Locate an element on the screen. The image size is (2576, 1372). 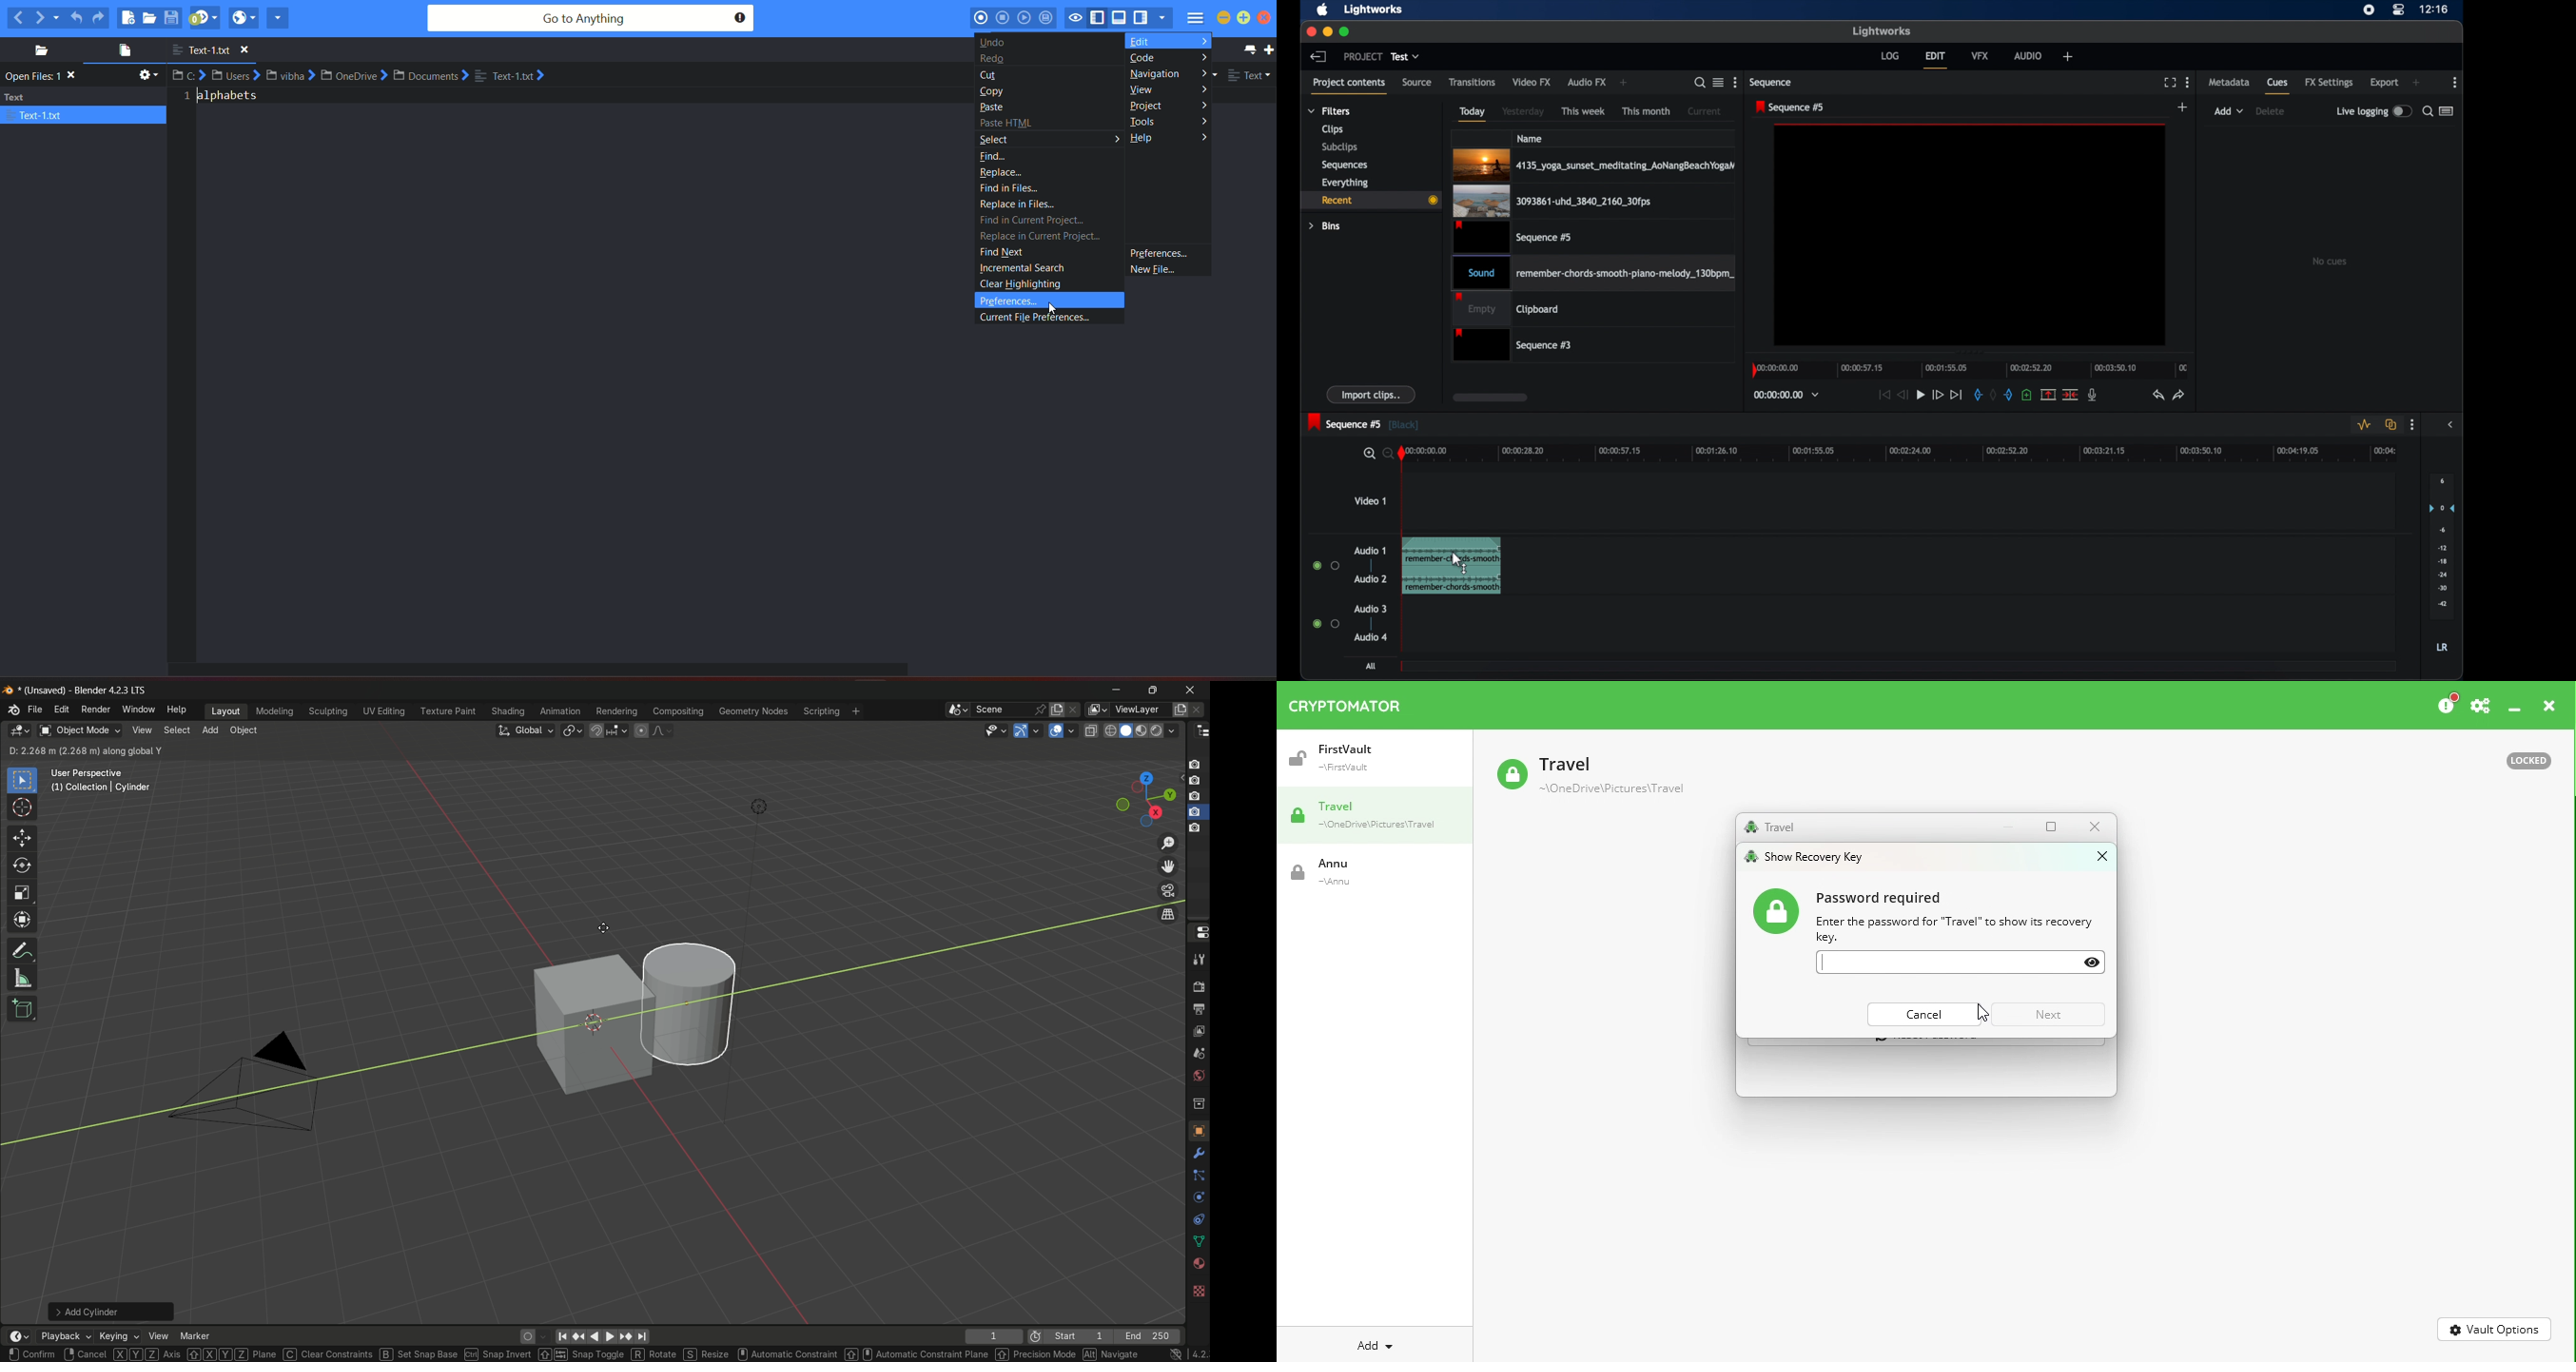
sequencies is located at coordinates (1345, 165).